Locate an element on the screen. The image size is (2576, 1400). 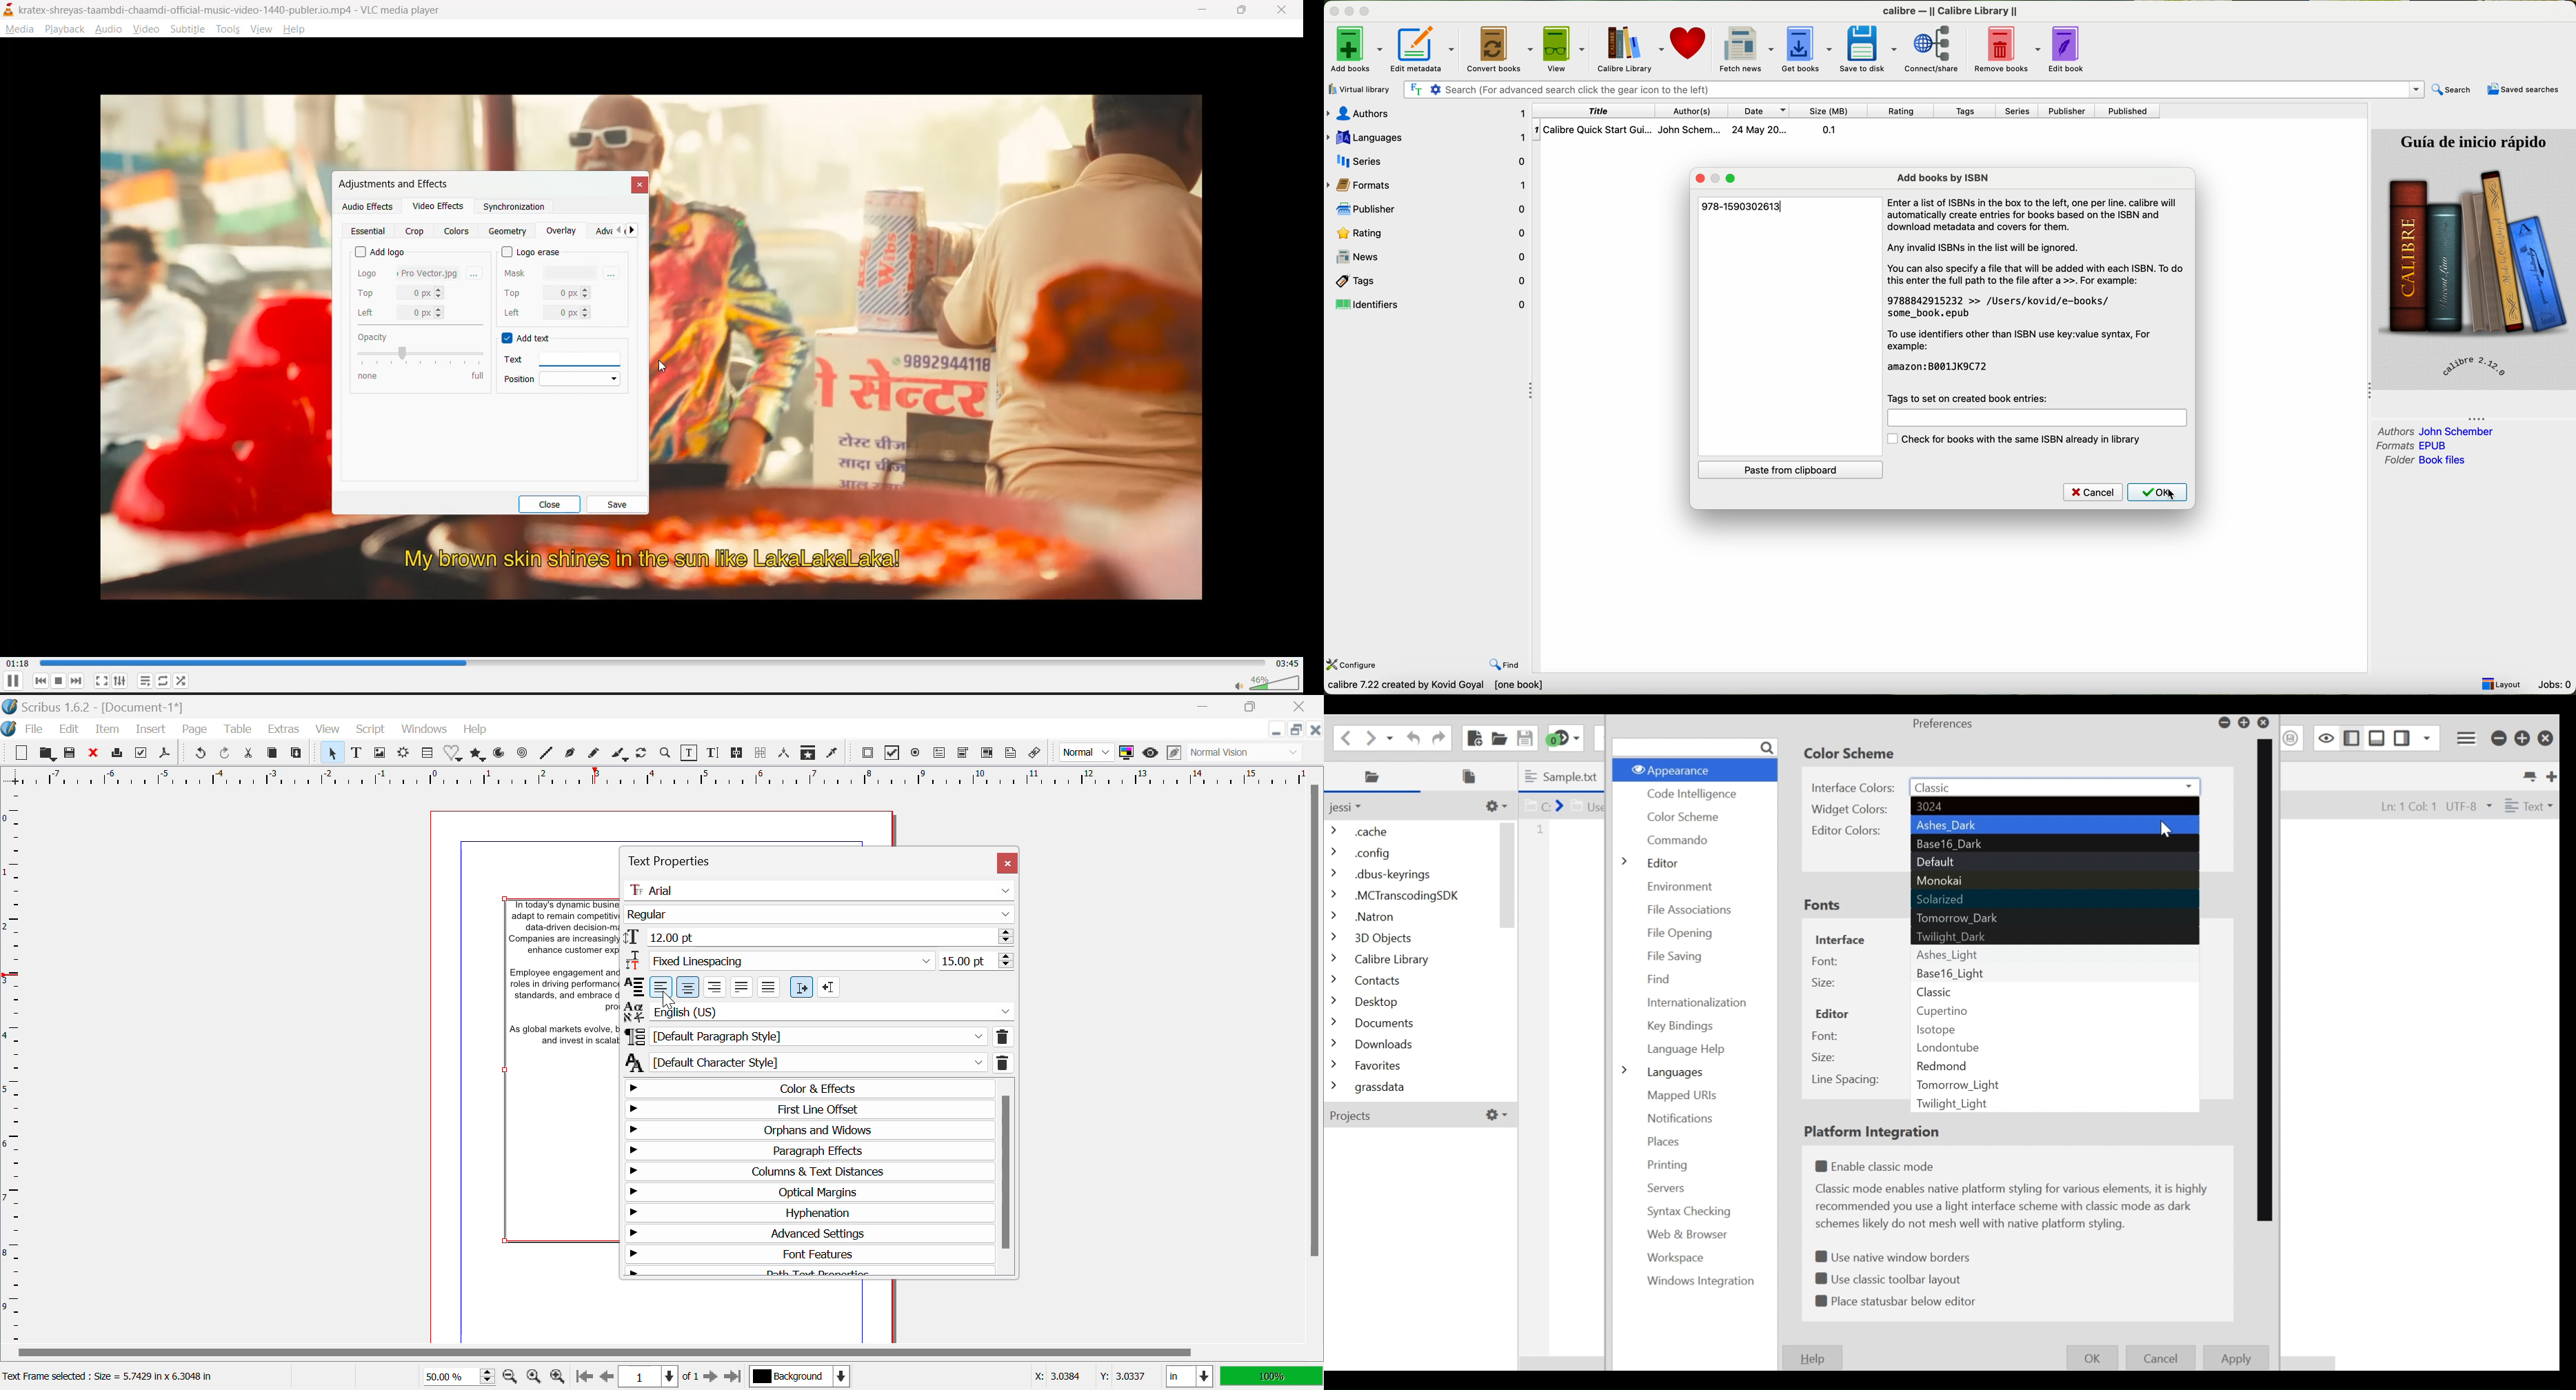
File Type dropdown menu is located at coordinates (2527, 804).